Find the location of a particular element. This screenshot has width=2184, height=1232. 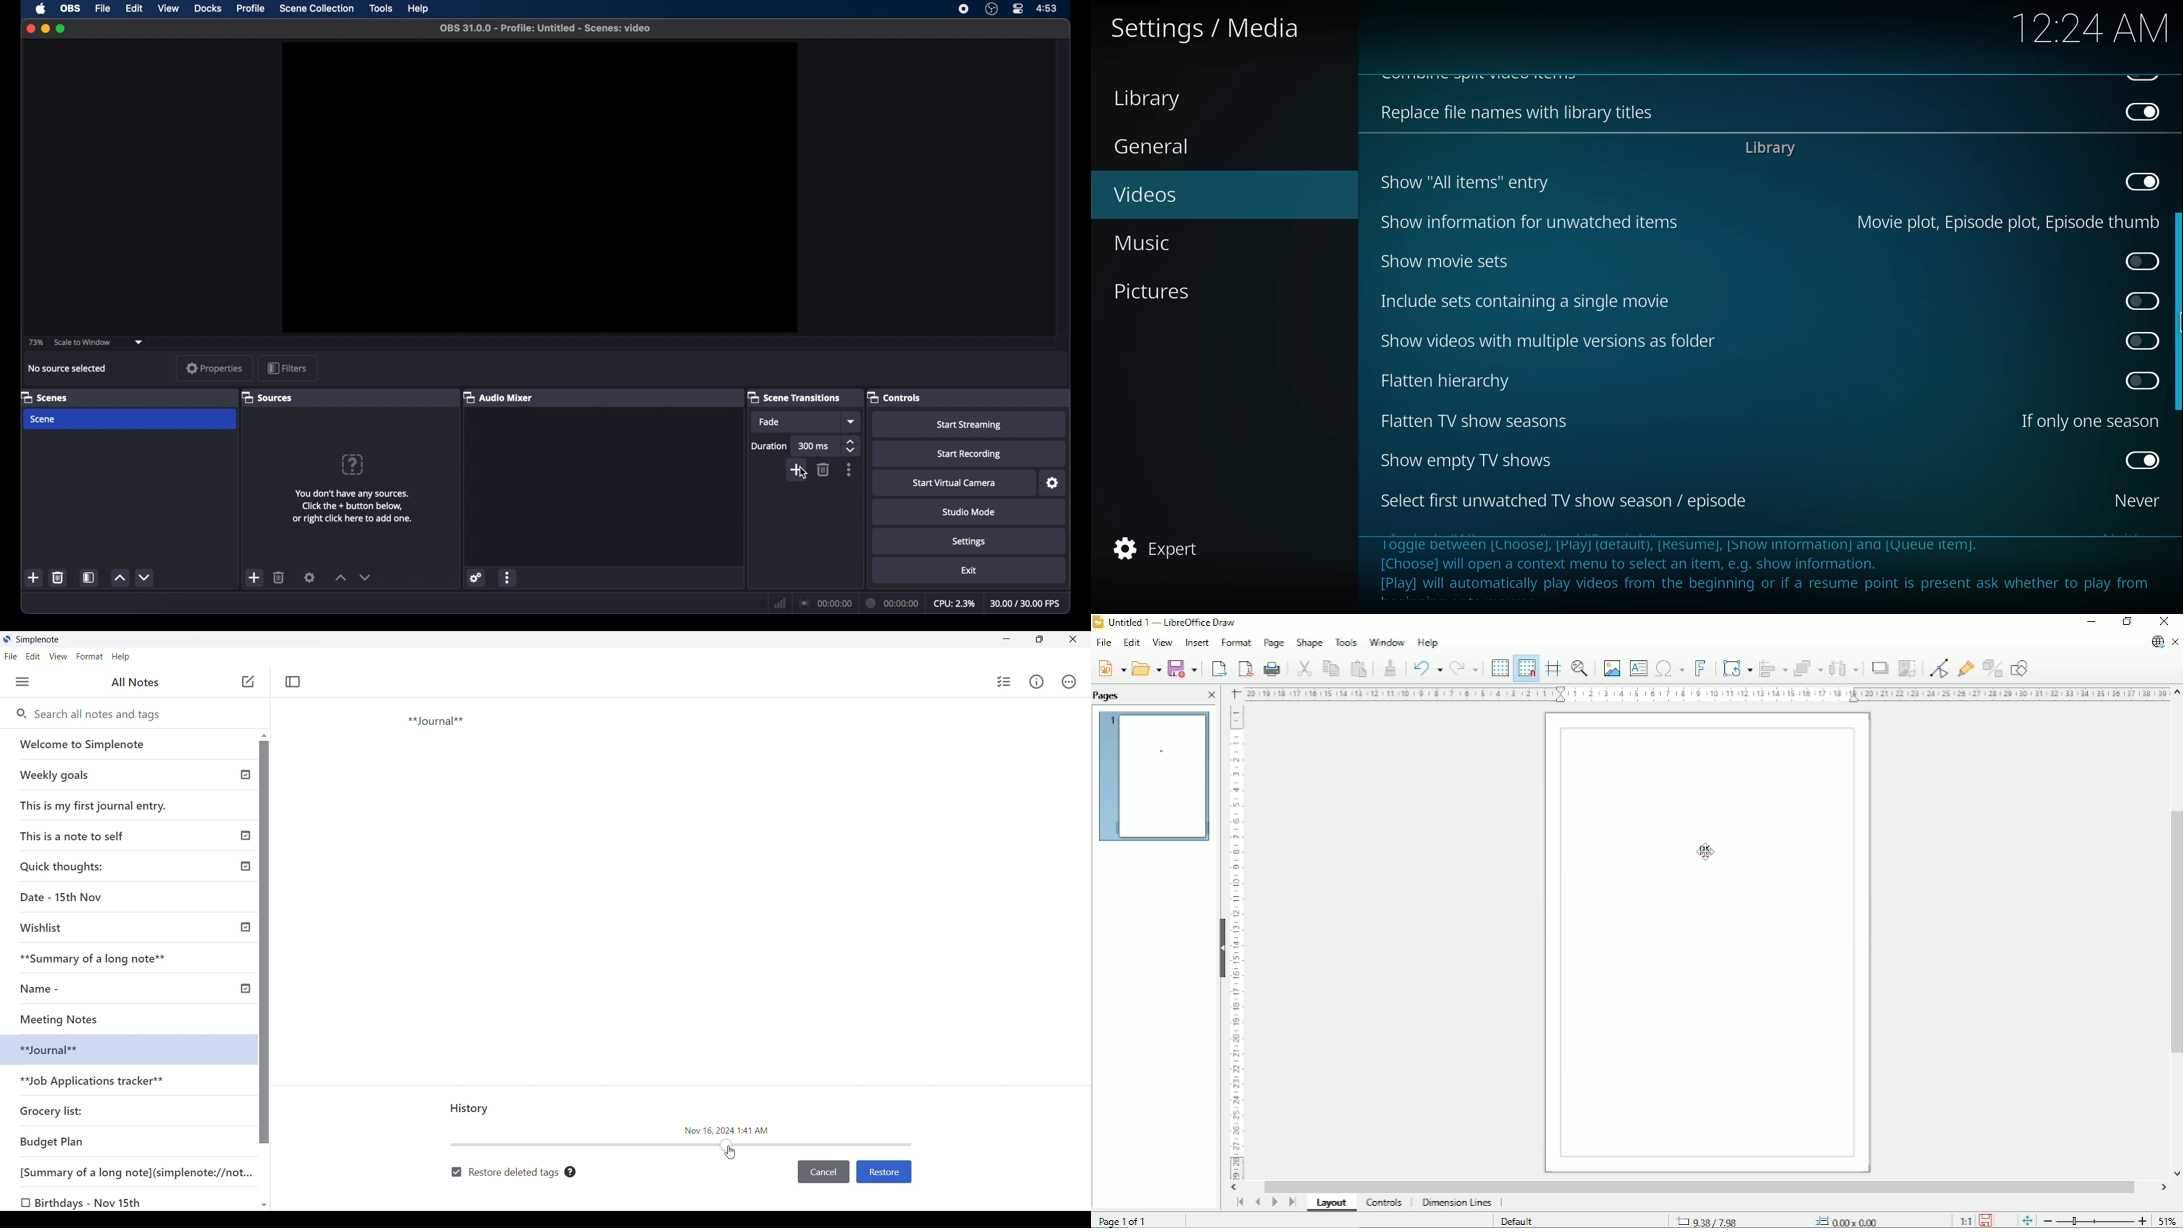

Date - 15th Nov is located at coordinates (63, 897).